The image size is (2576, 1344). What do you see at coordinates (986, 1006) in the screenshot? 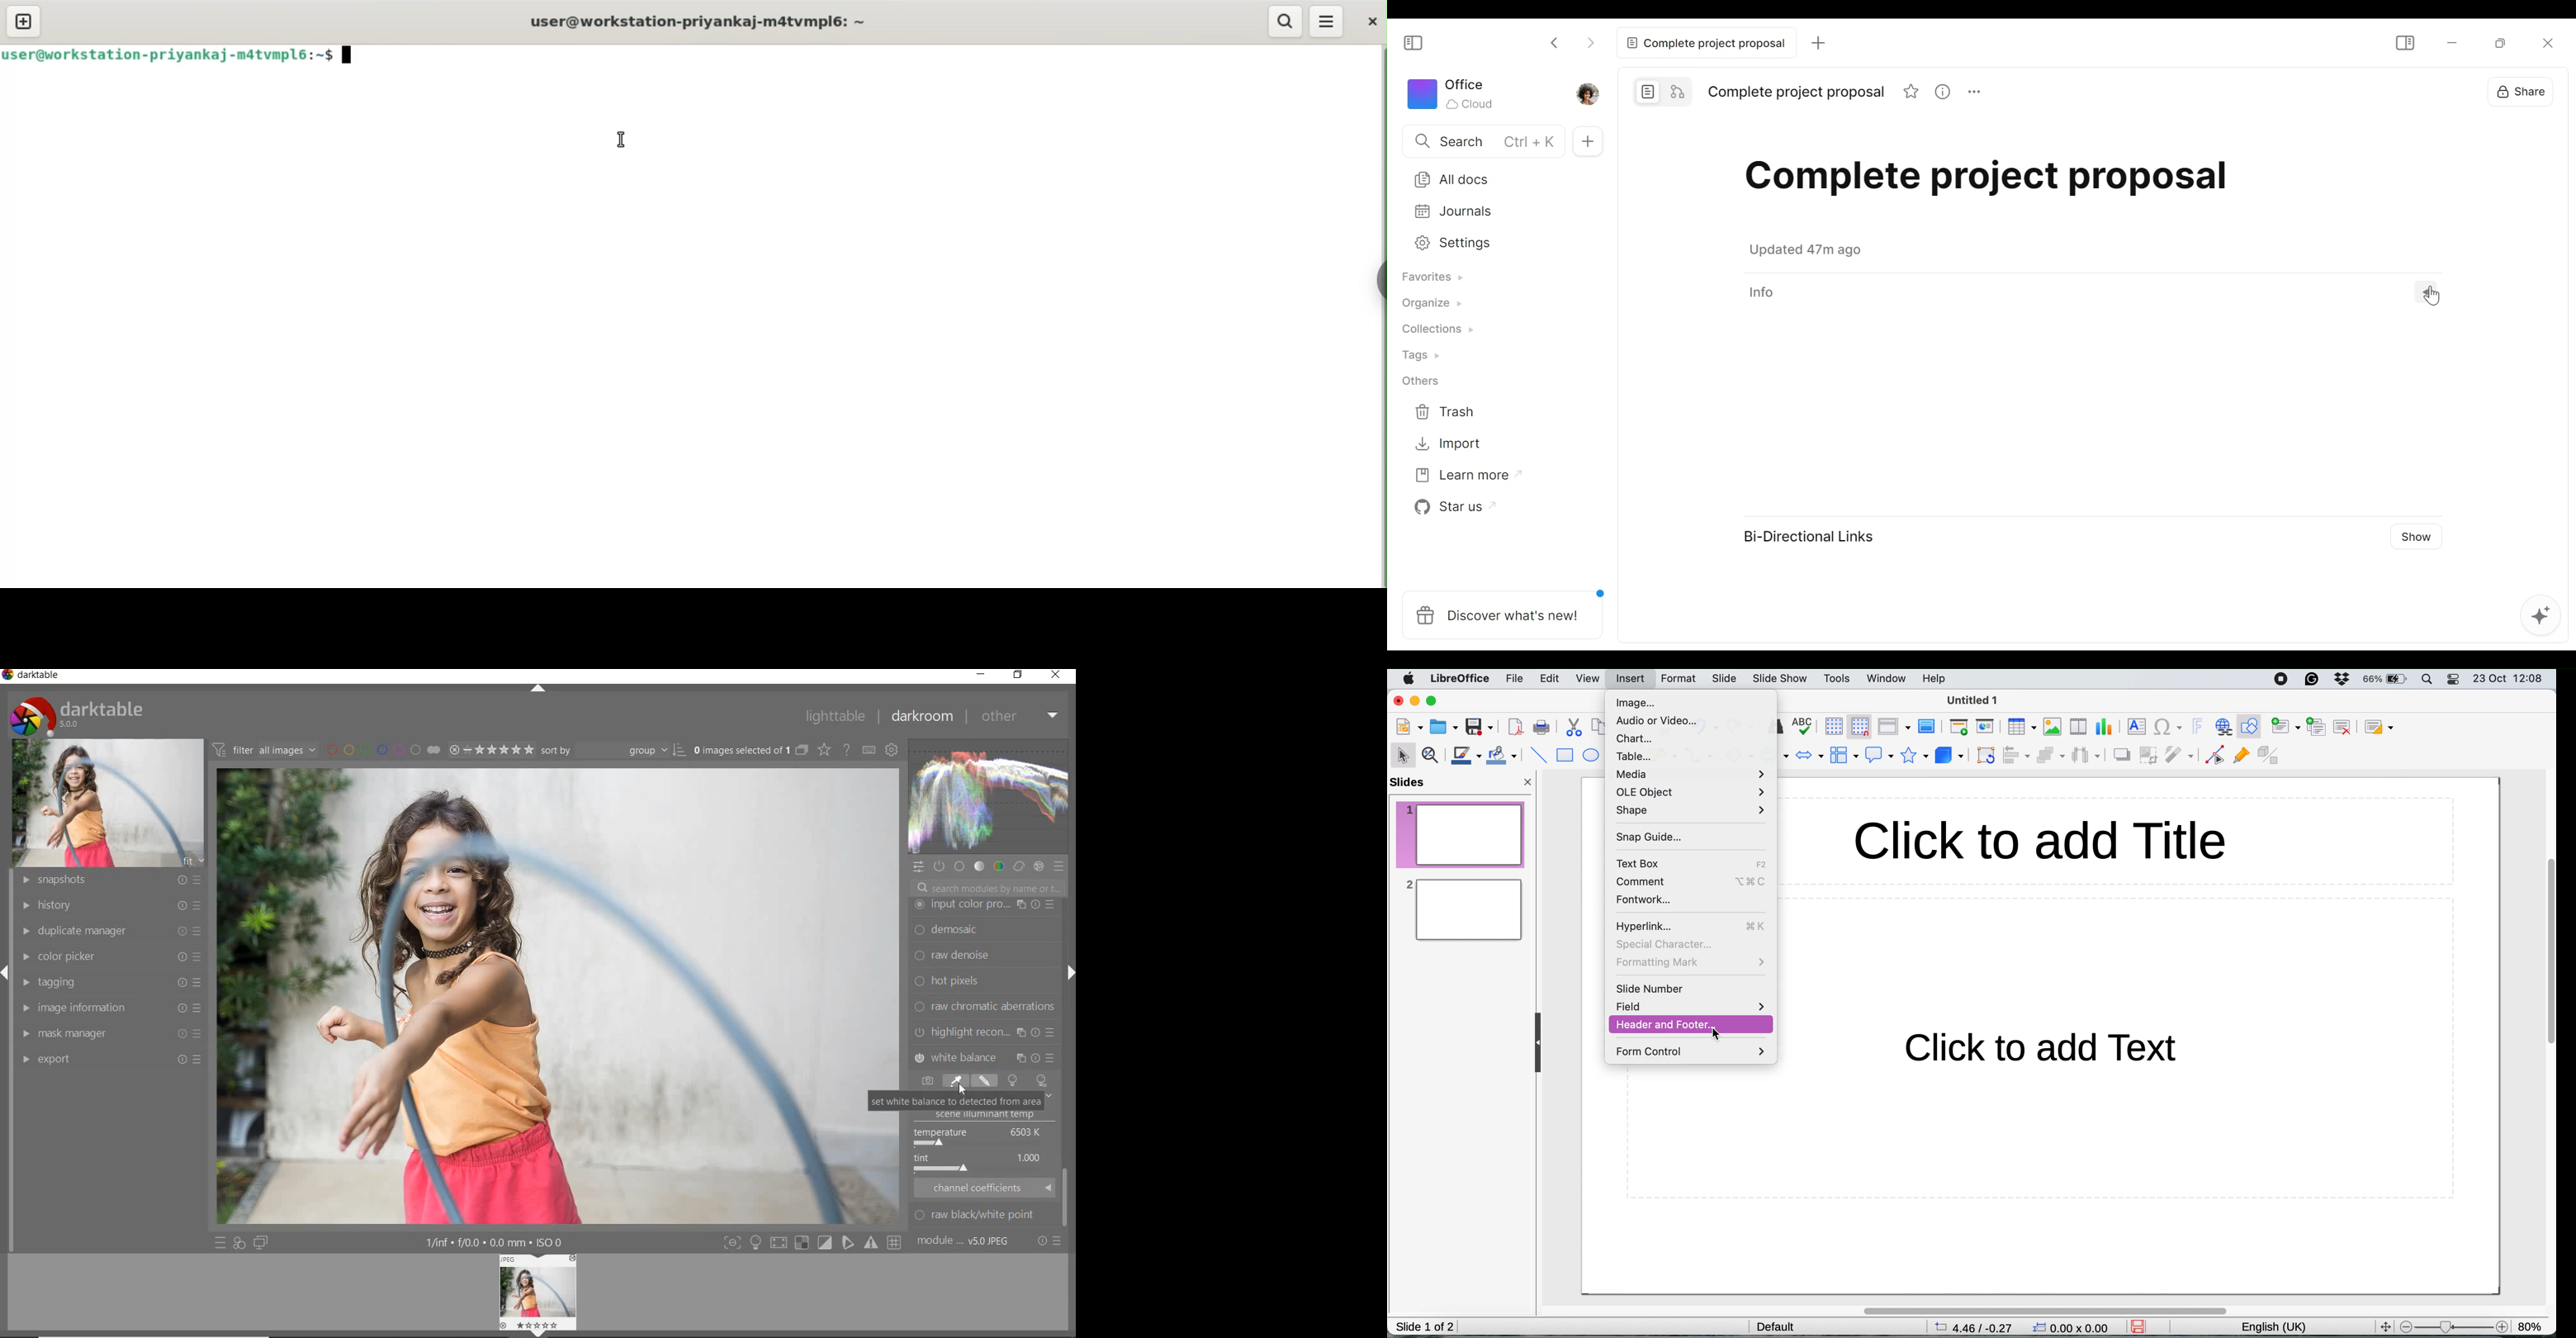
I see `color reconstruction` at bounding box center [986, 1006].